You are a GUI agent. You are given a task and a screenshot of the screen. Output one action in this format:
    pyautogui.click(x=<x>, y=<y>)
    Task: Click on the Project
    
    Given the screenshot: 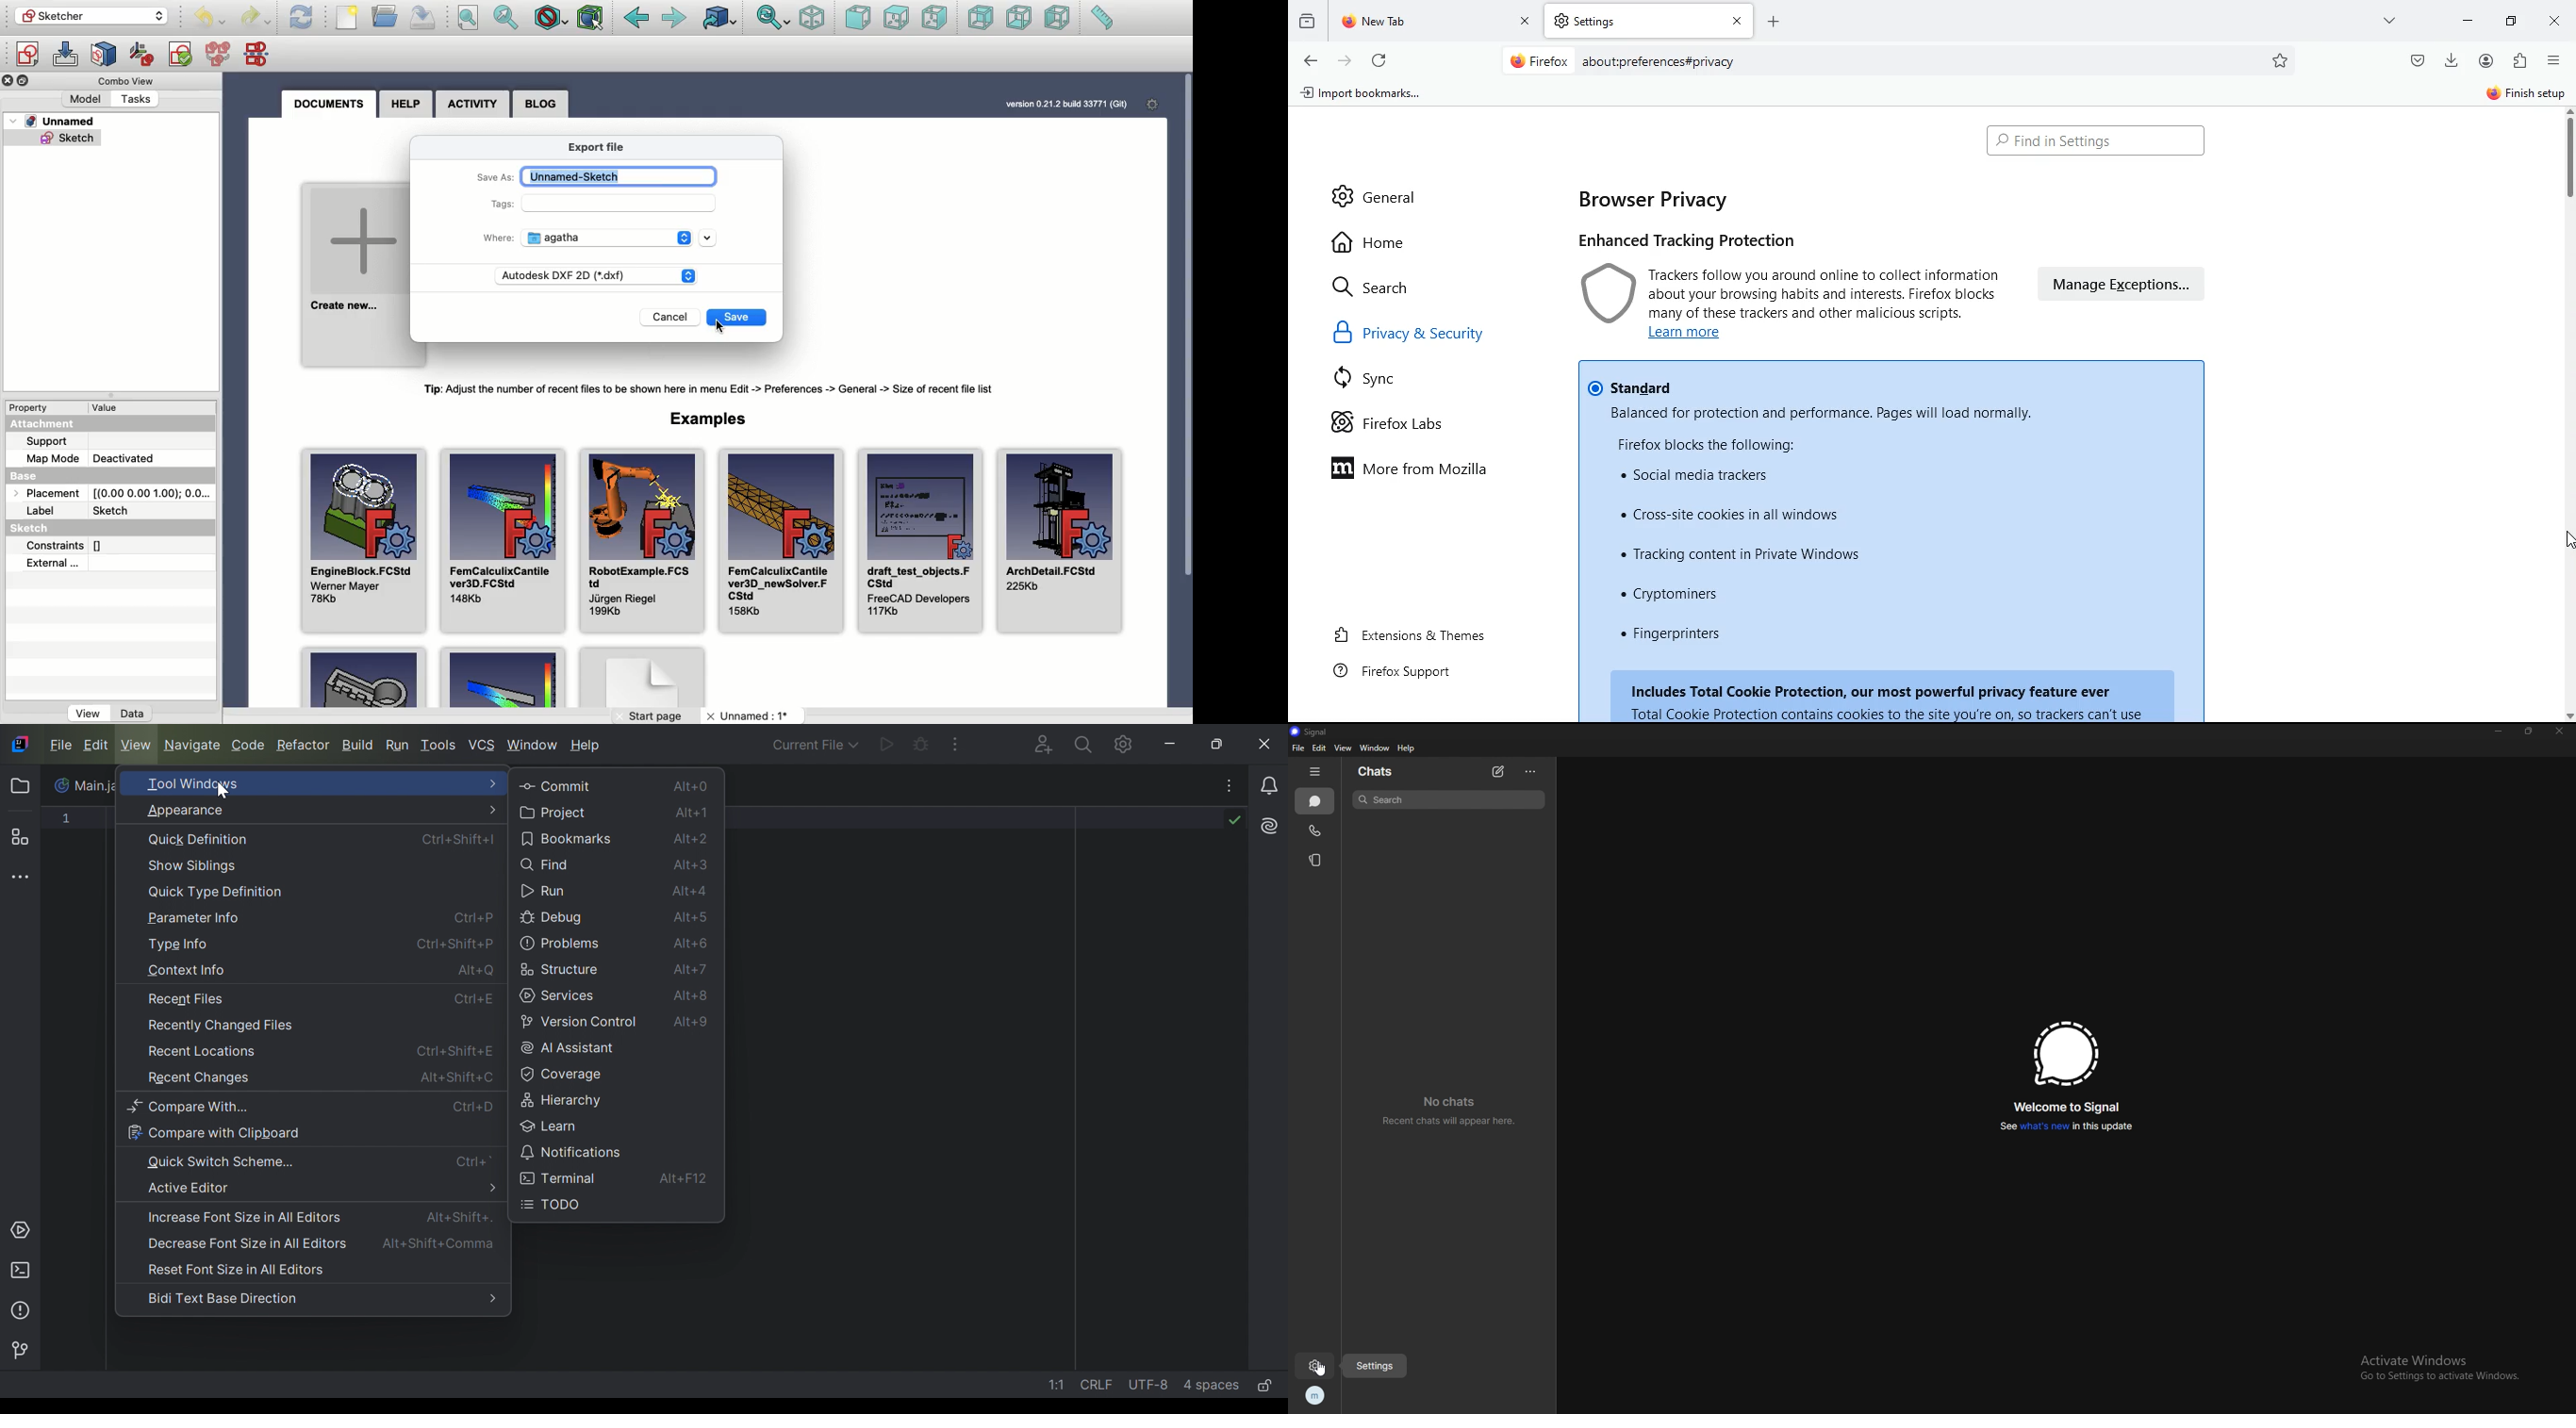 What is the action you would take?
    pyautogui.click(x=23, y=786)
    